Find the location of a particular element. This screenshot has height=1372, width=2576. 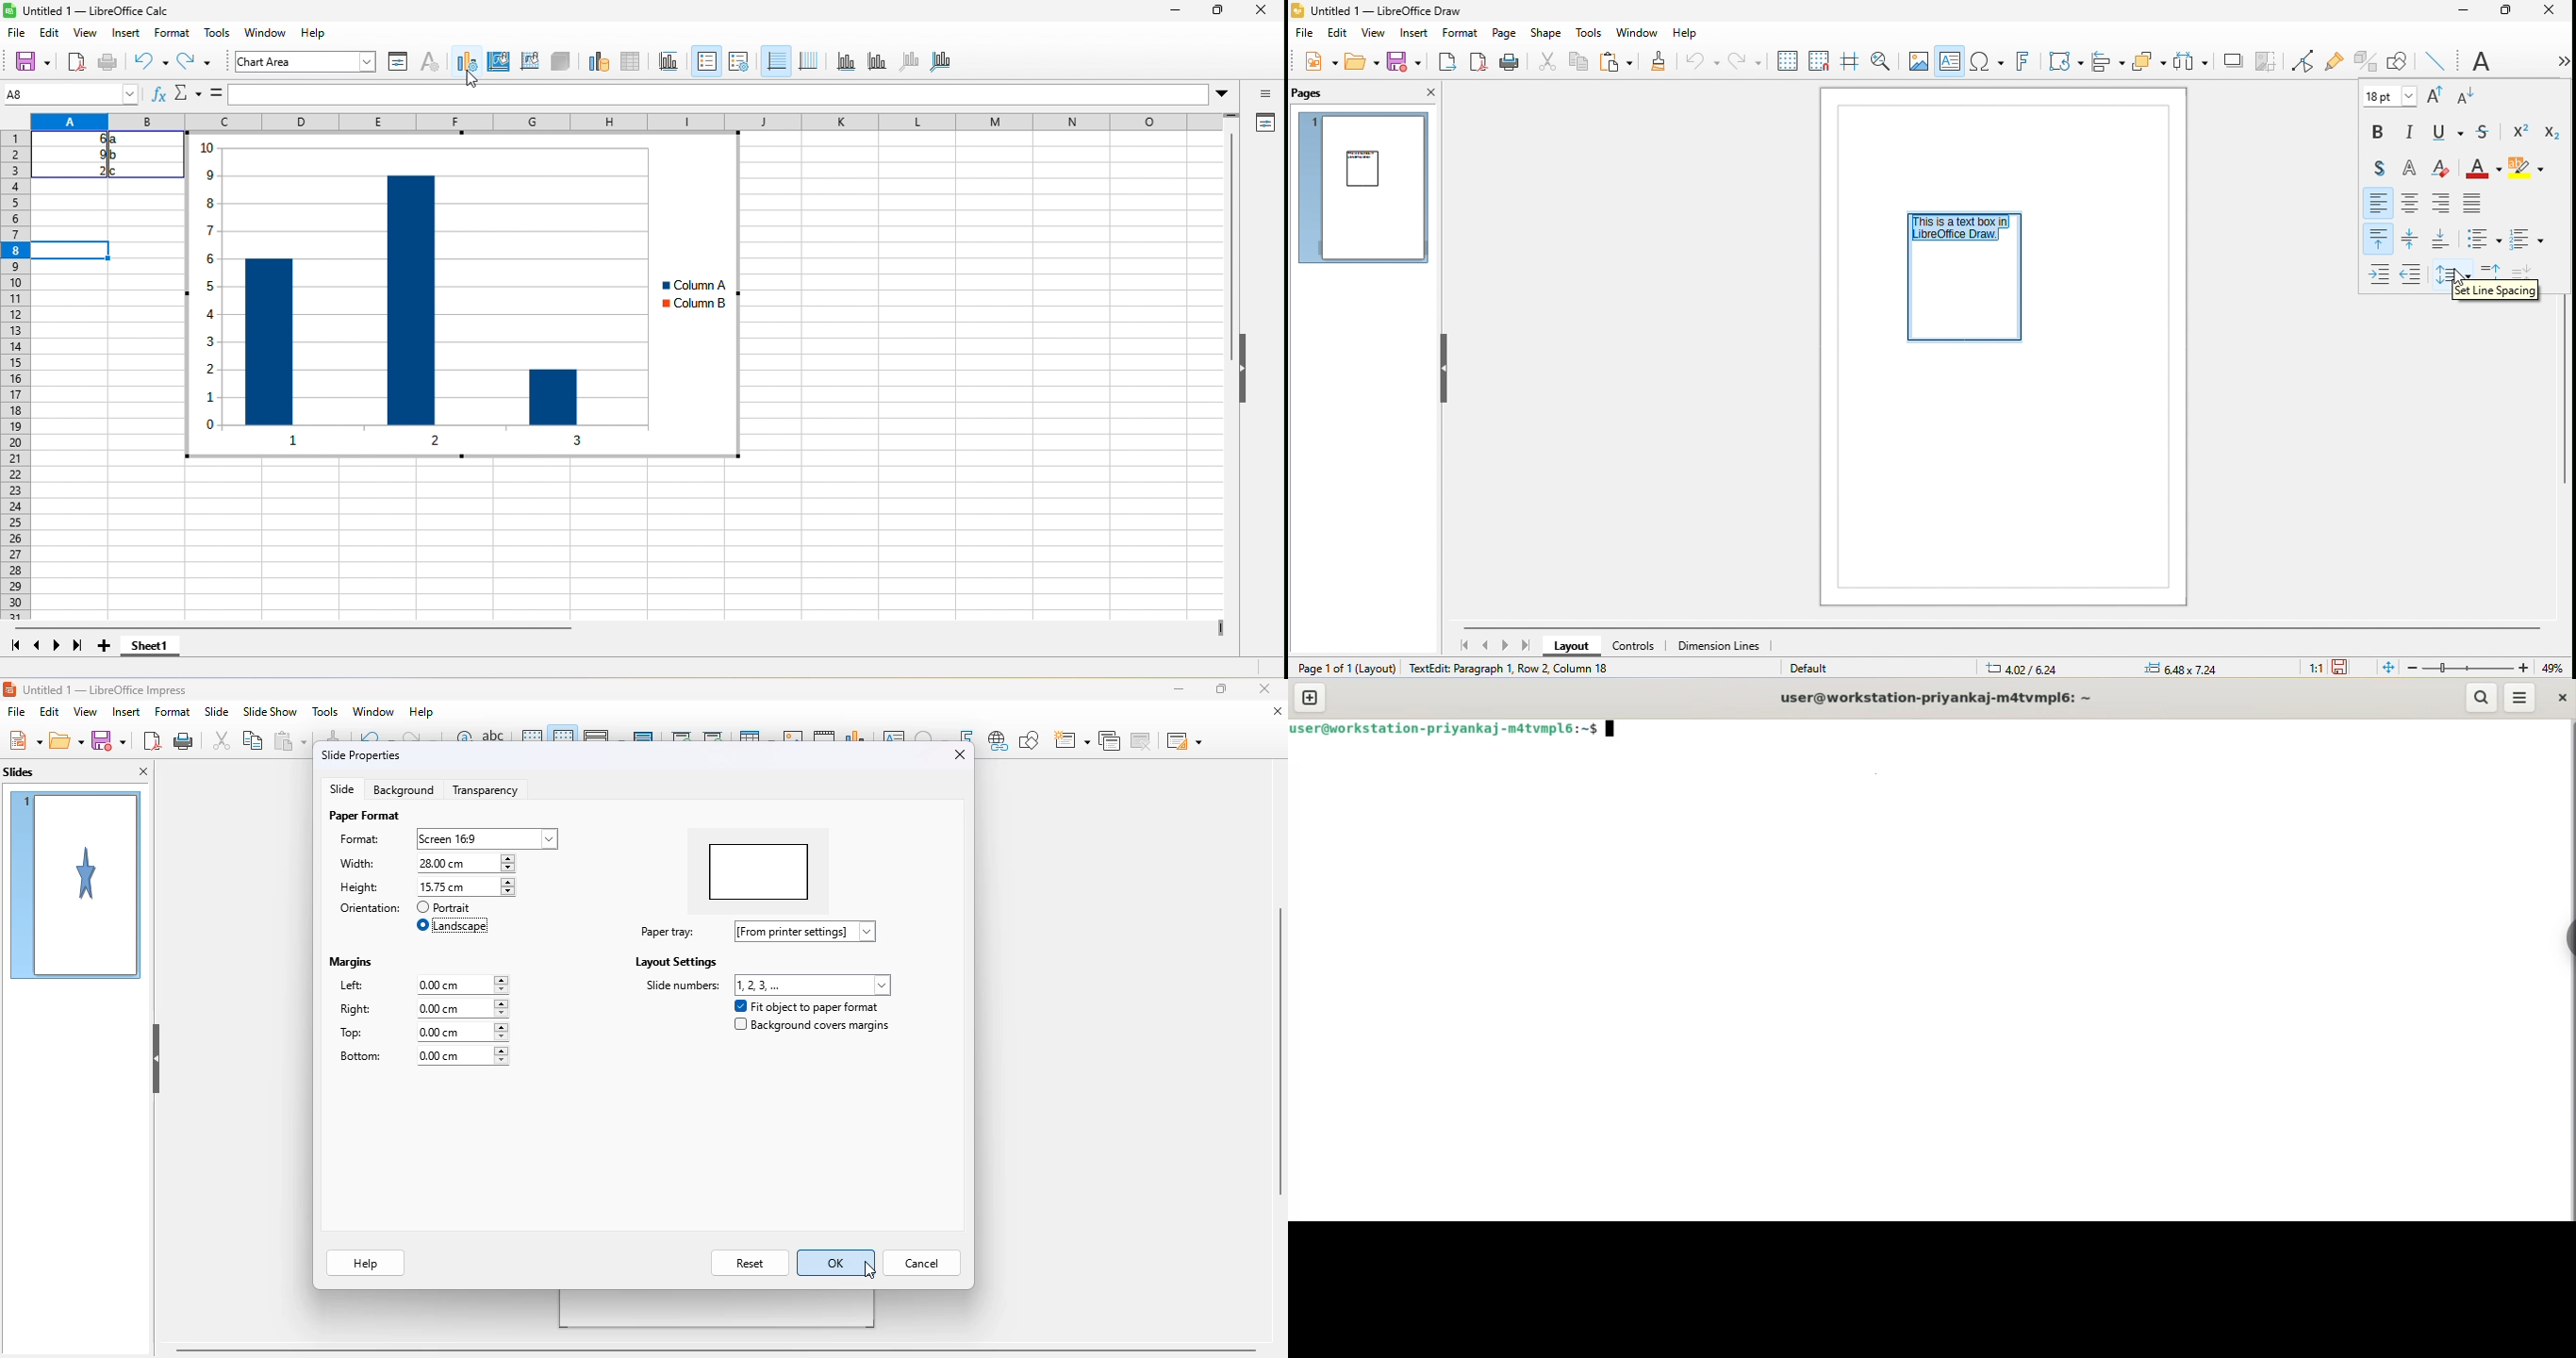

1:1 is located at coordinates (2315, 668).